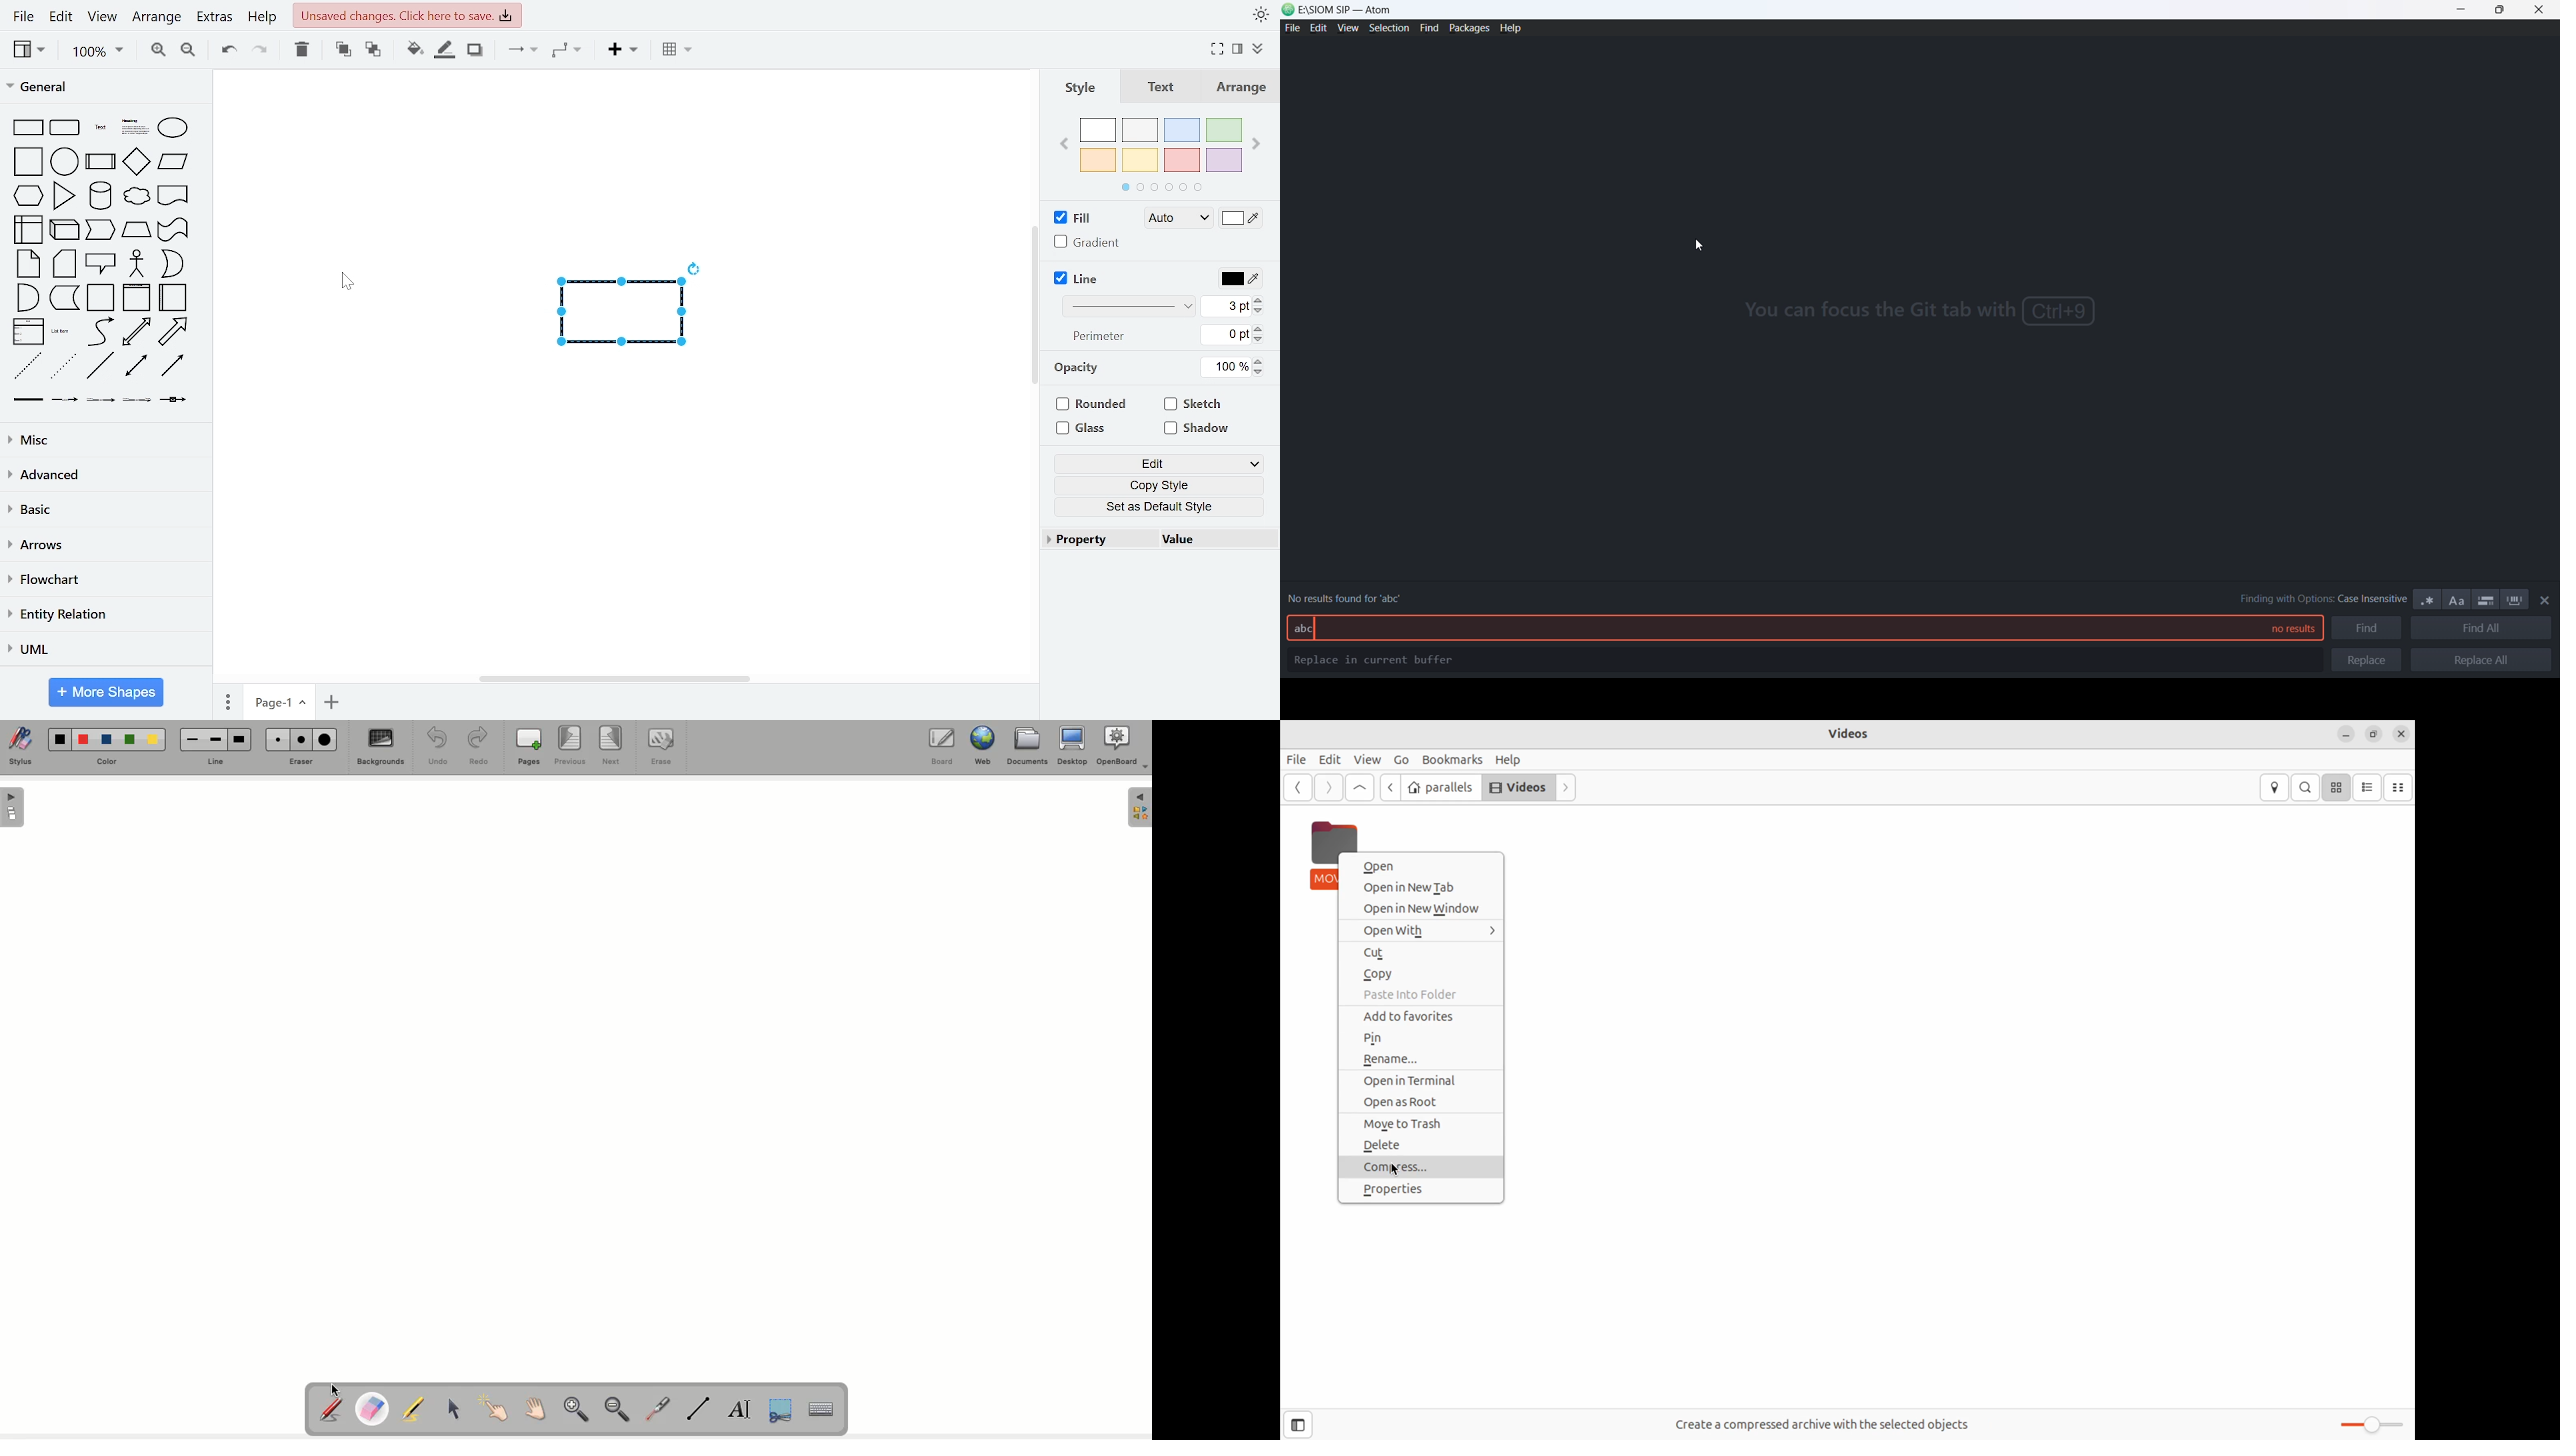 This screenshot has height=1456, width=2576. I want to click on current page, so click(277, 703).